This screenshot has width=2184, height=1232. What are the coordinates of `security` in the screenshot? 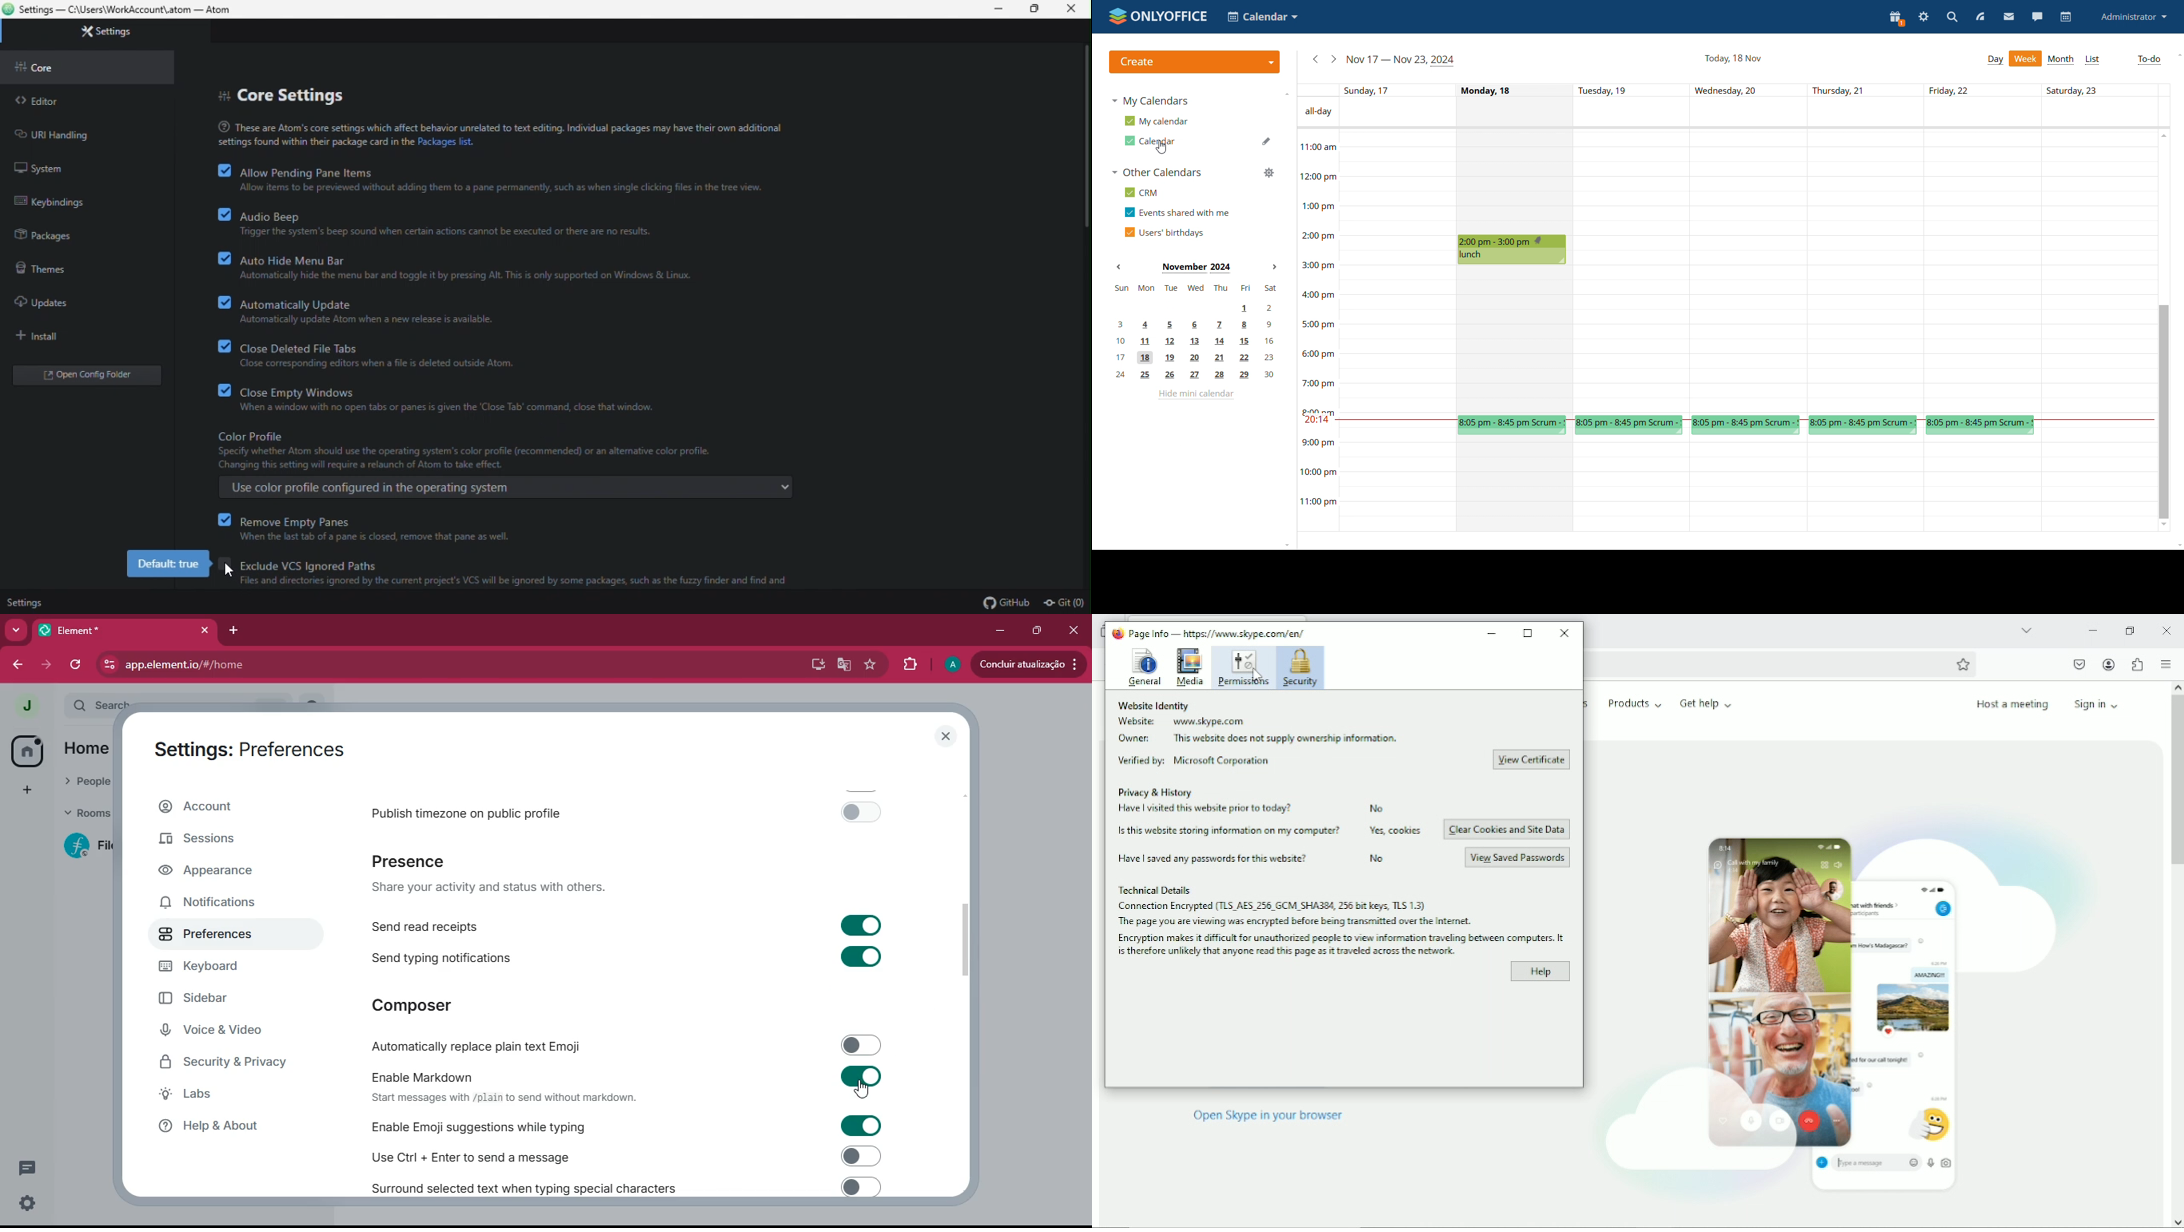 It's located at (233, 1064).